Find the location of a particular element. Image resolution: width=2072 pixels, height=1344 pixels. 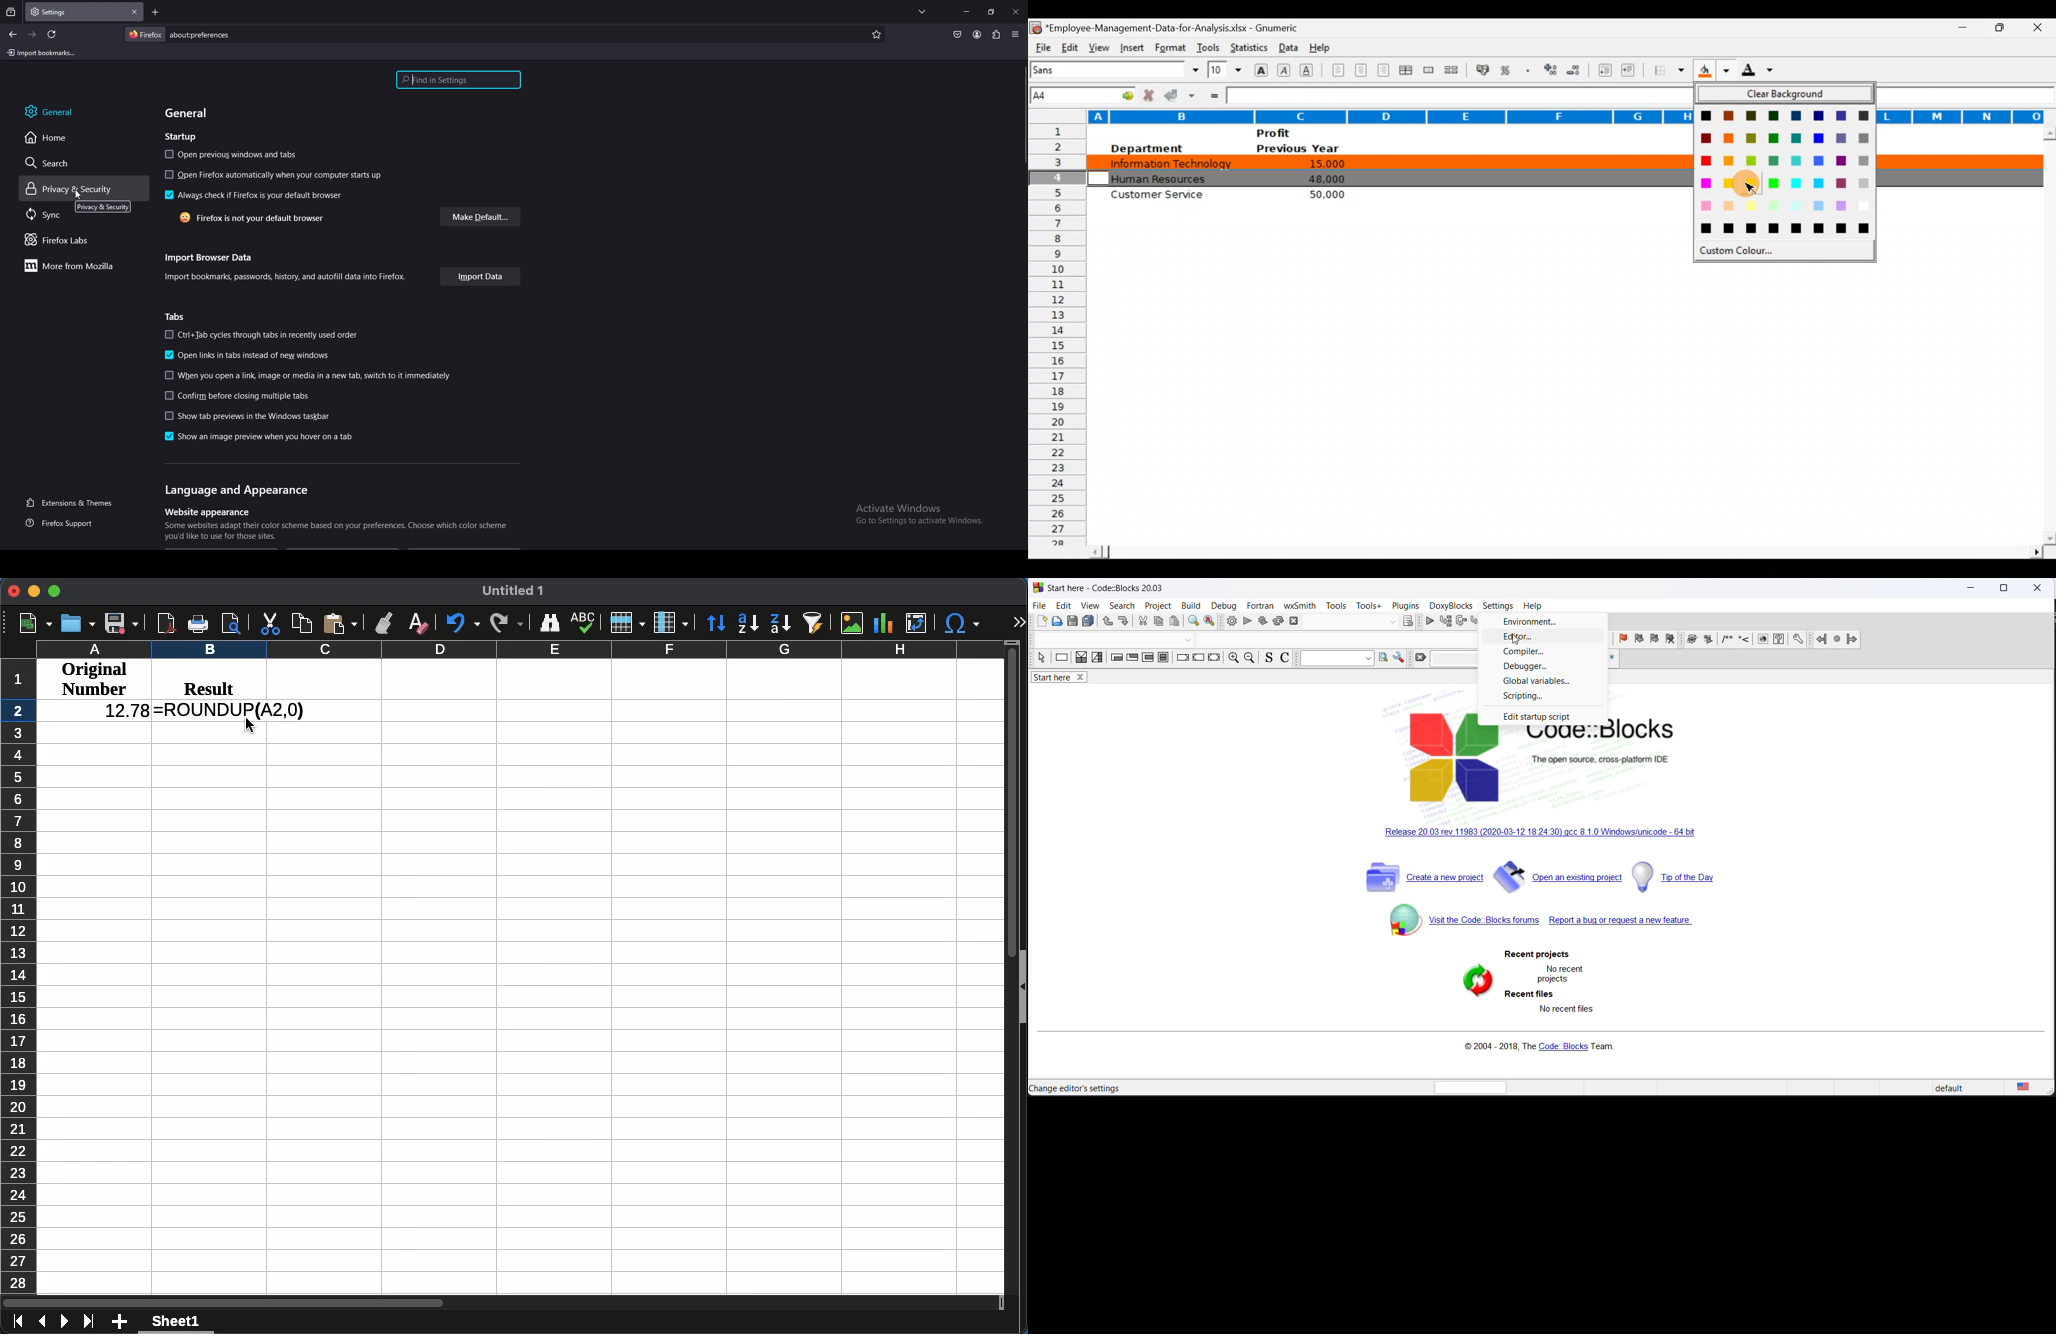

Columns is located at coordinates (1359, 116).